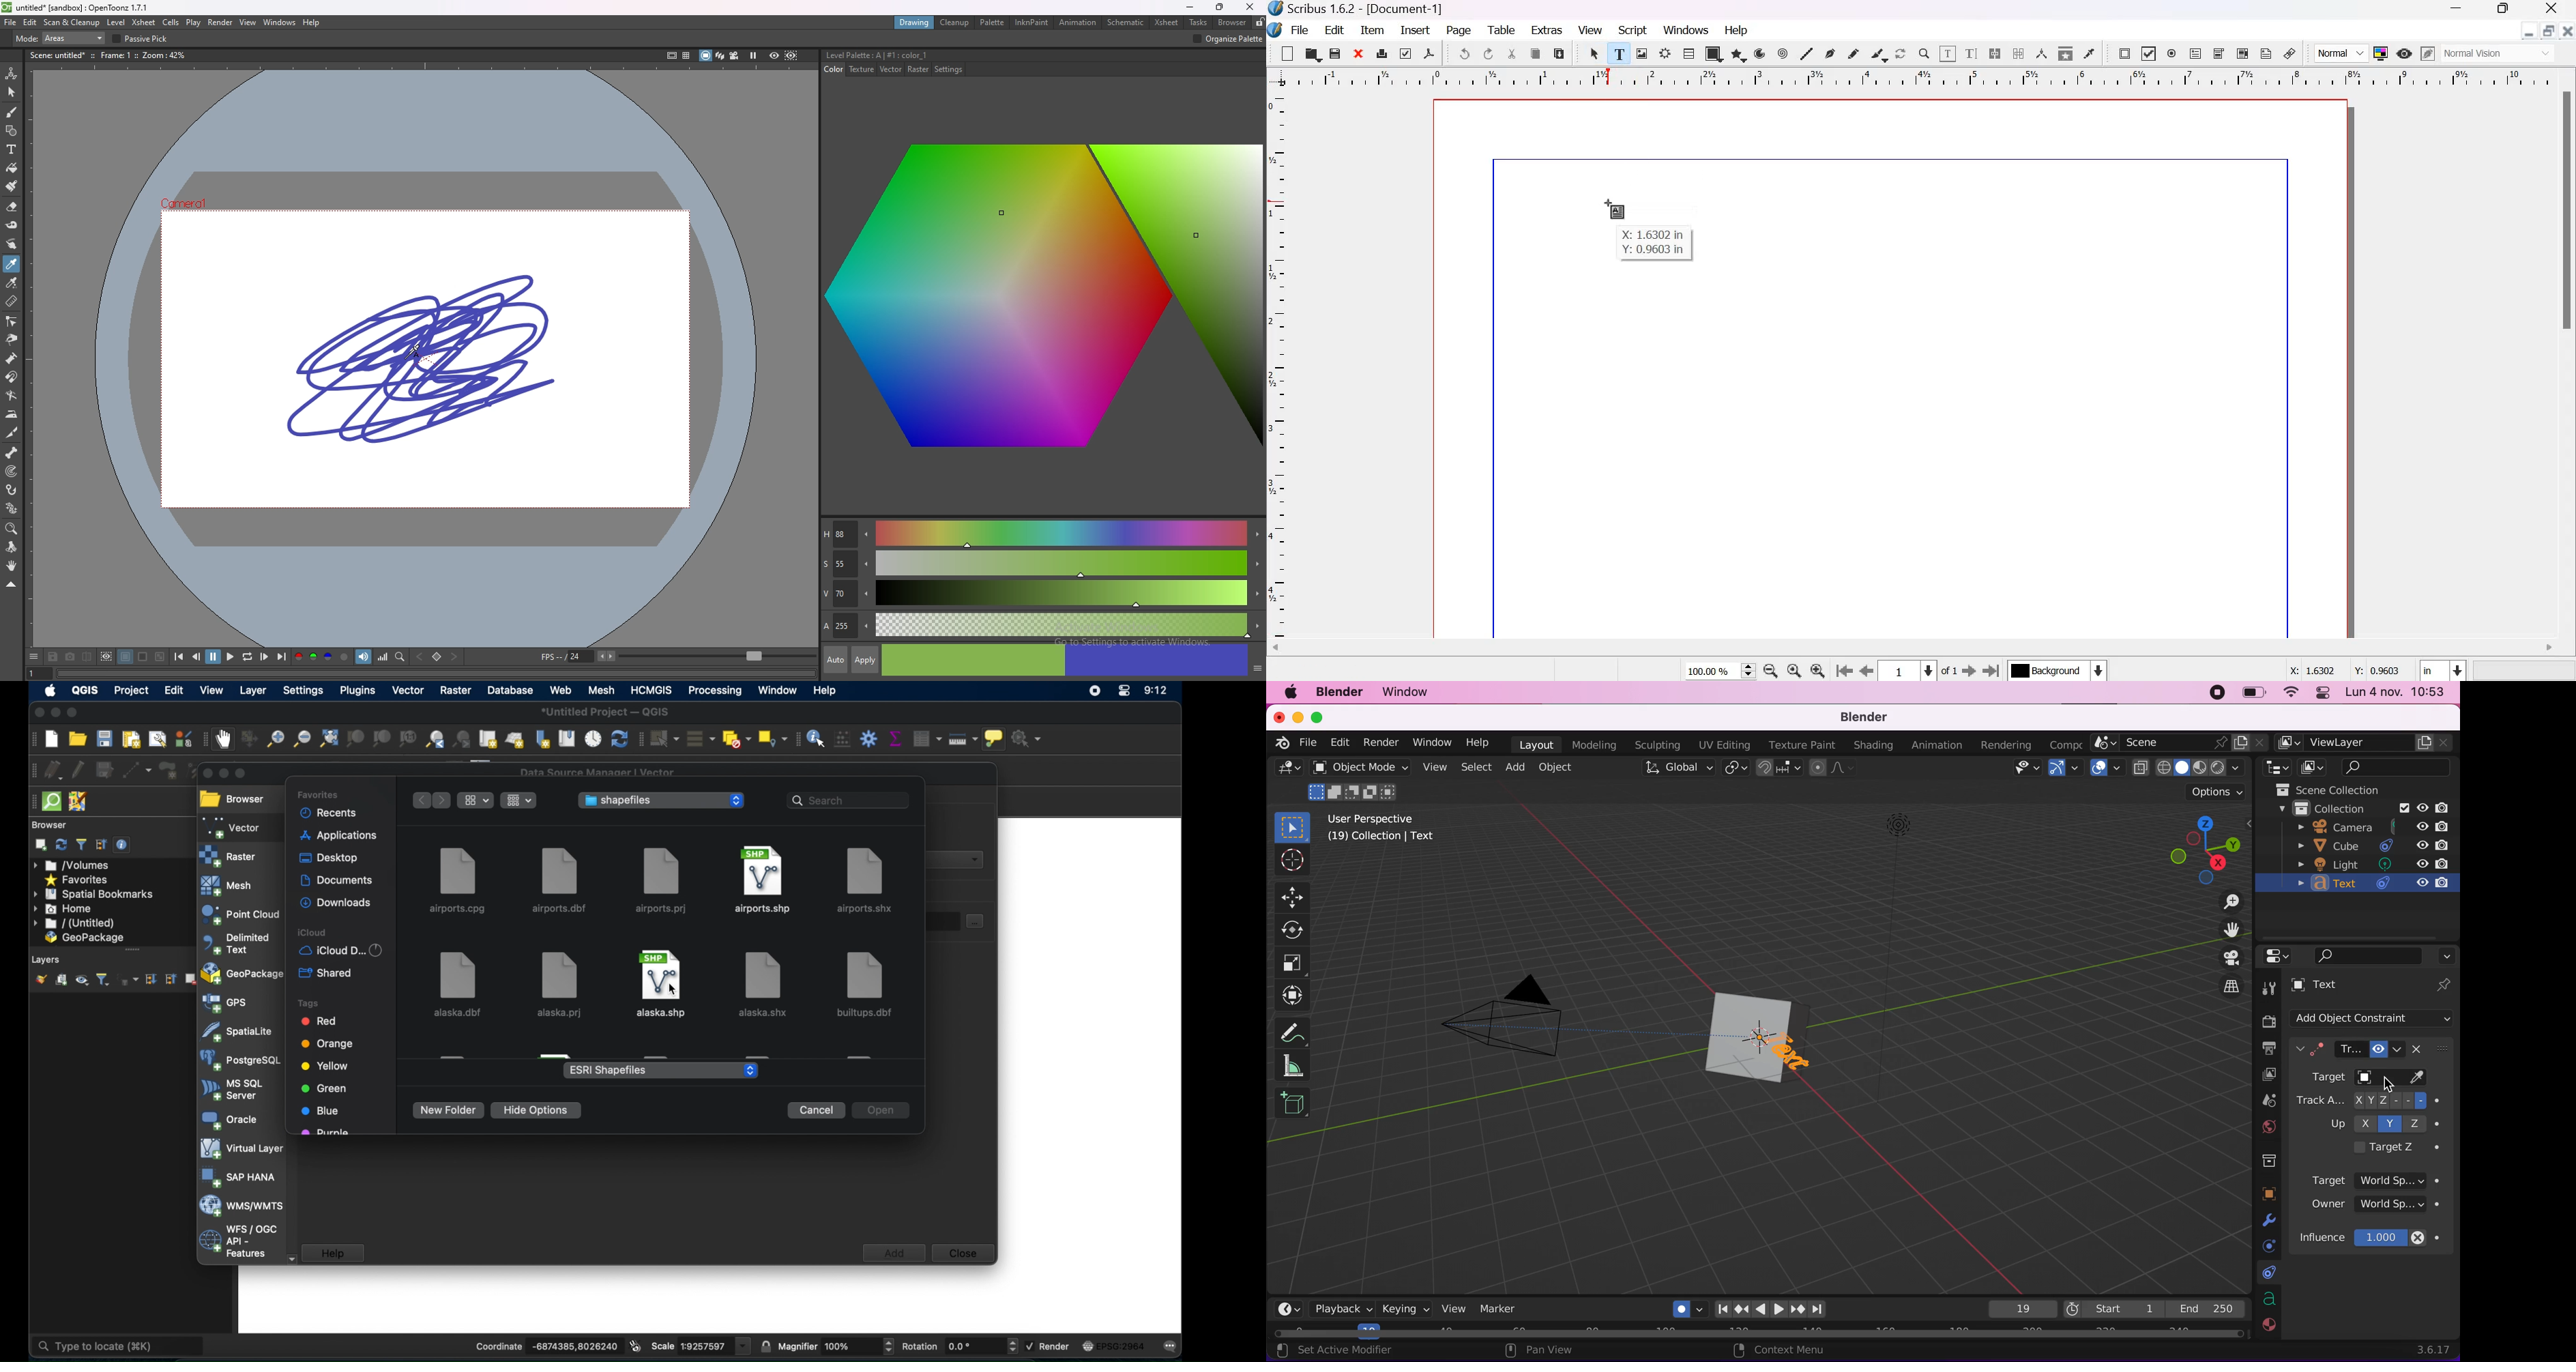 This screenshot has width=2576, height=1372. Describe the element at coordinates (82, 981) in the screenshot. I see `manage map themes` at that location.